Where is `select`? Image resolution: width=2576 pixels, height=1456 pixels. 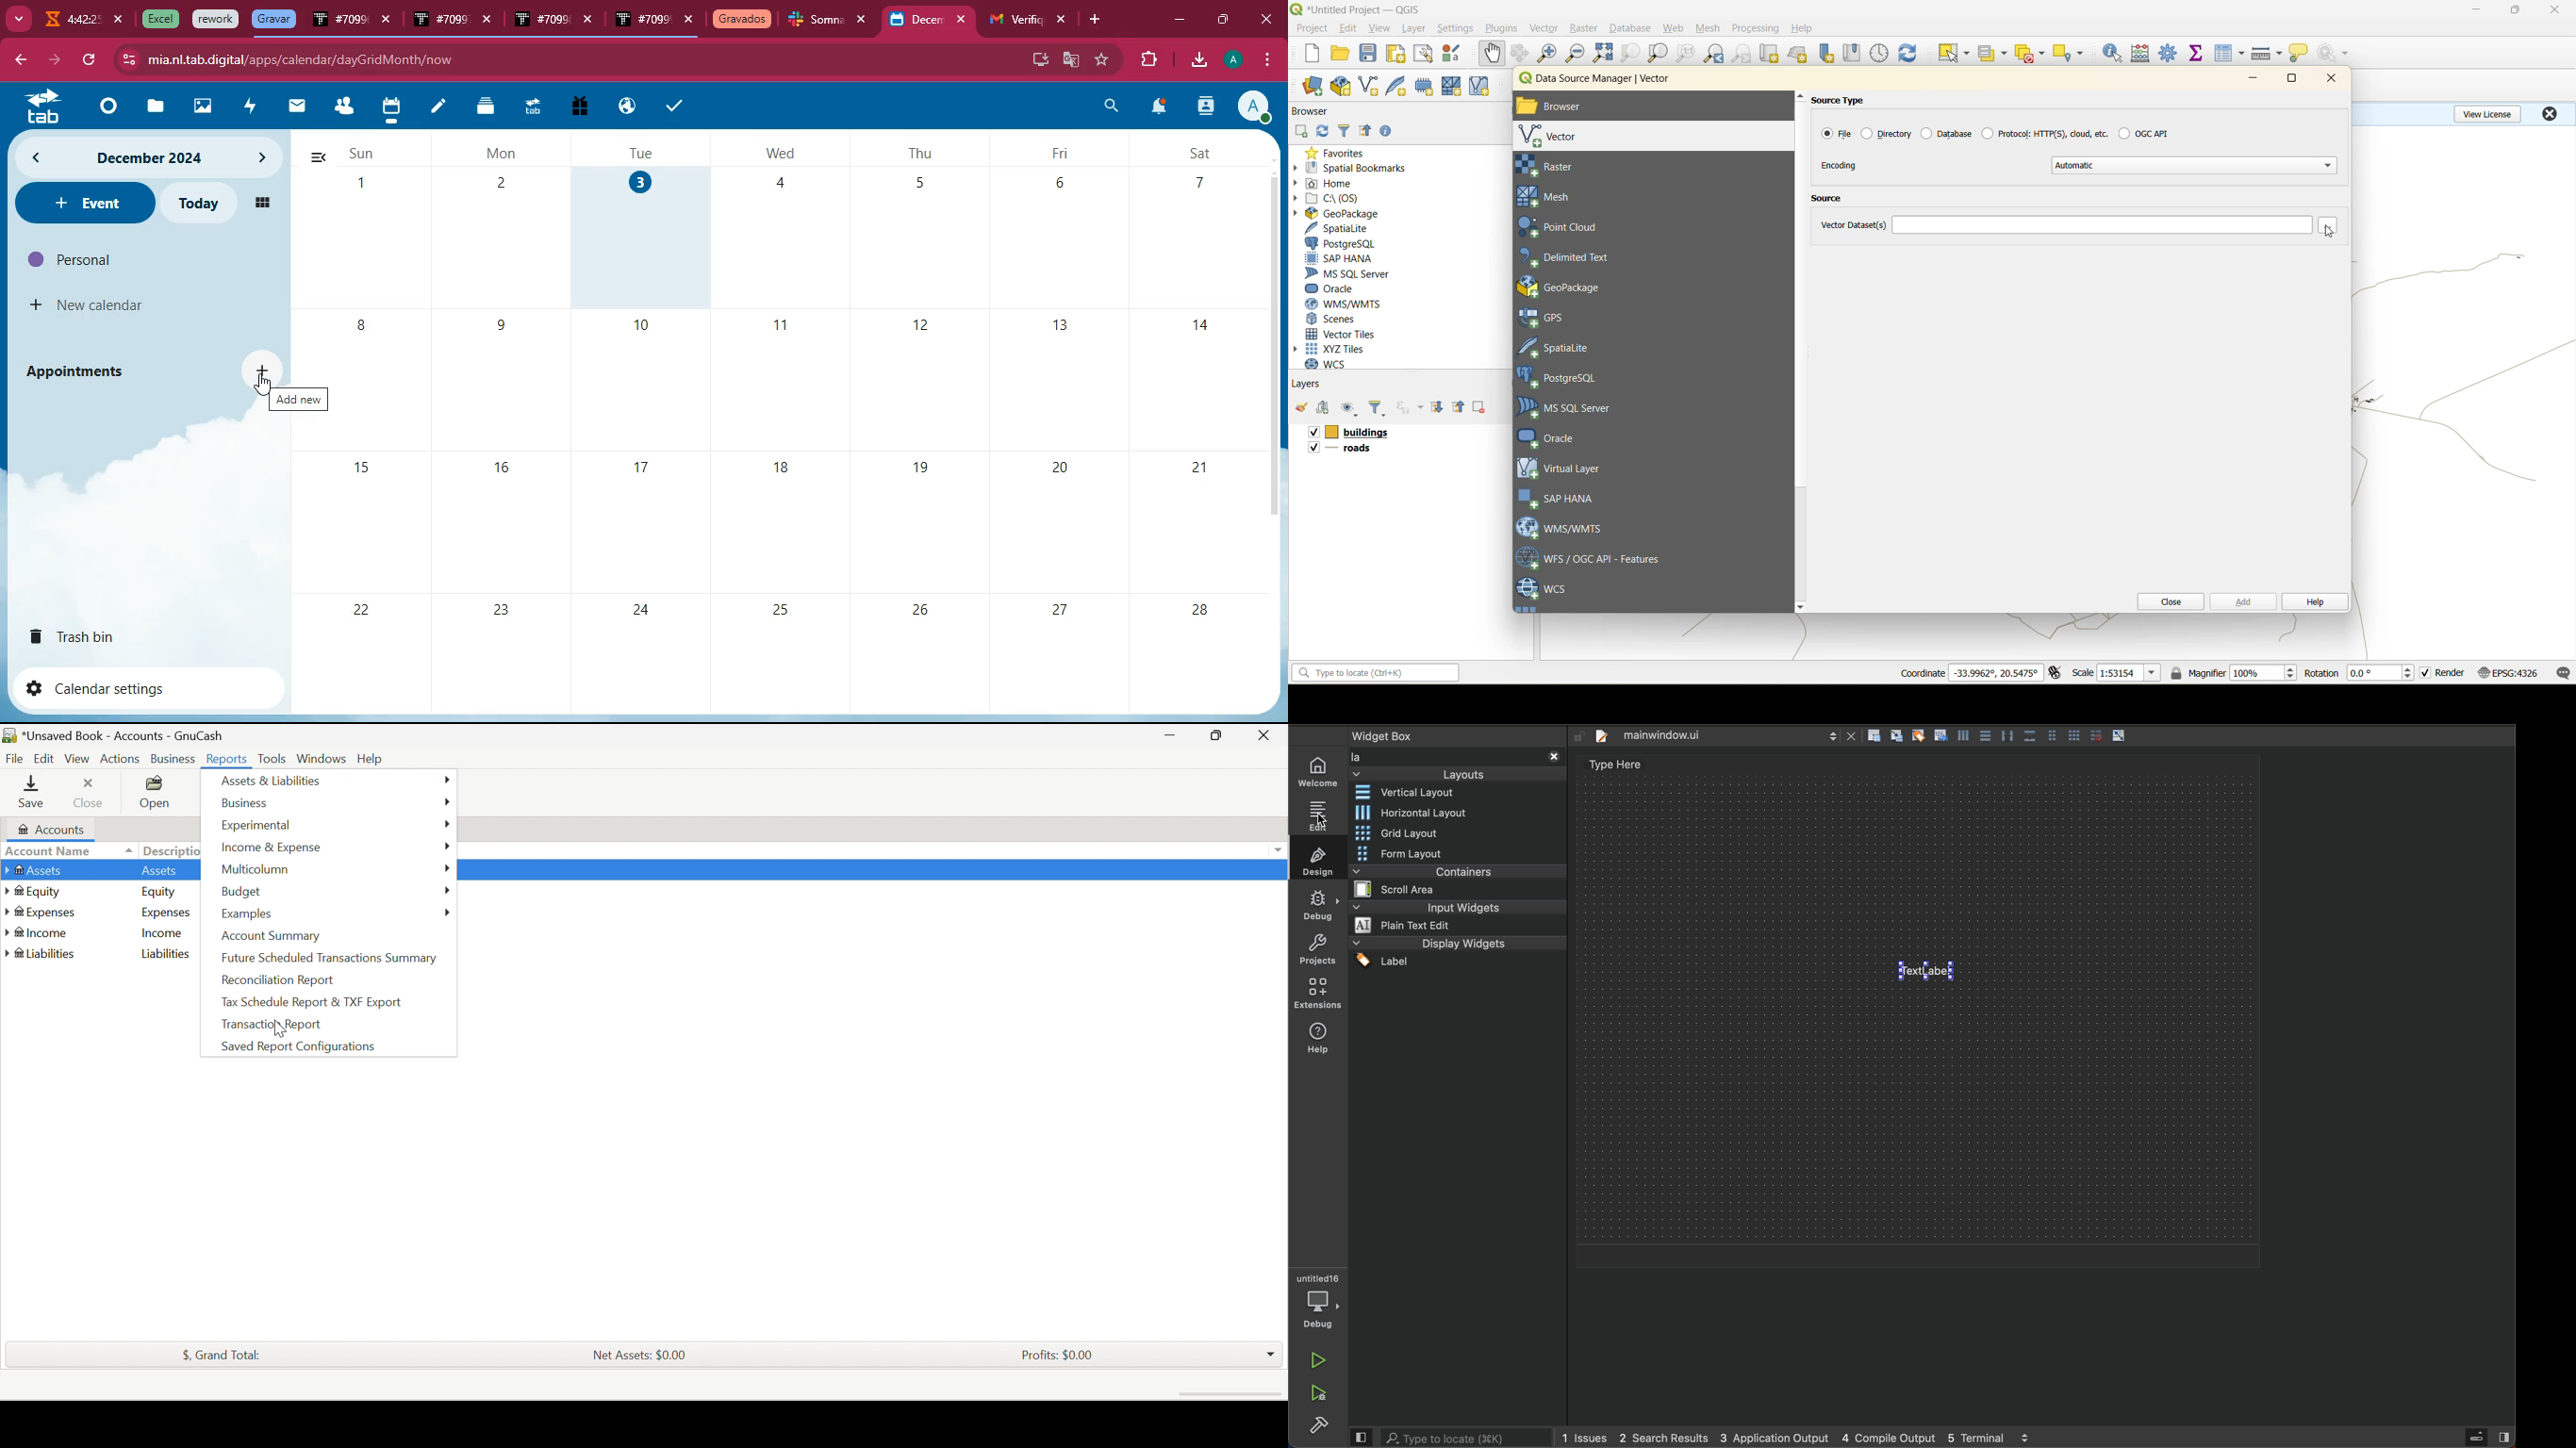 select is located at coordinates (1951, 54).